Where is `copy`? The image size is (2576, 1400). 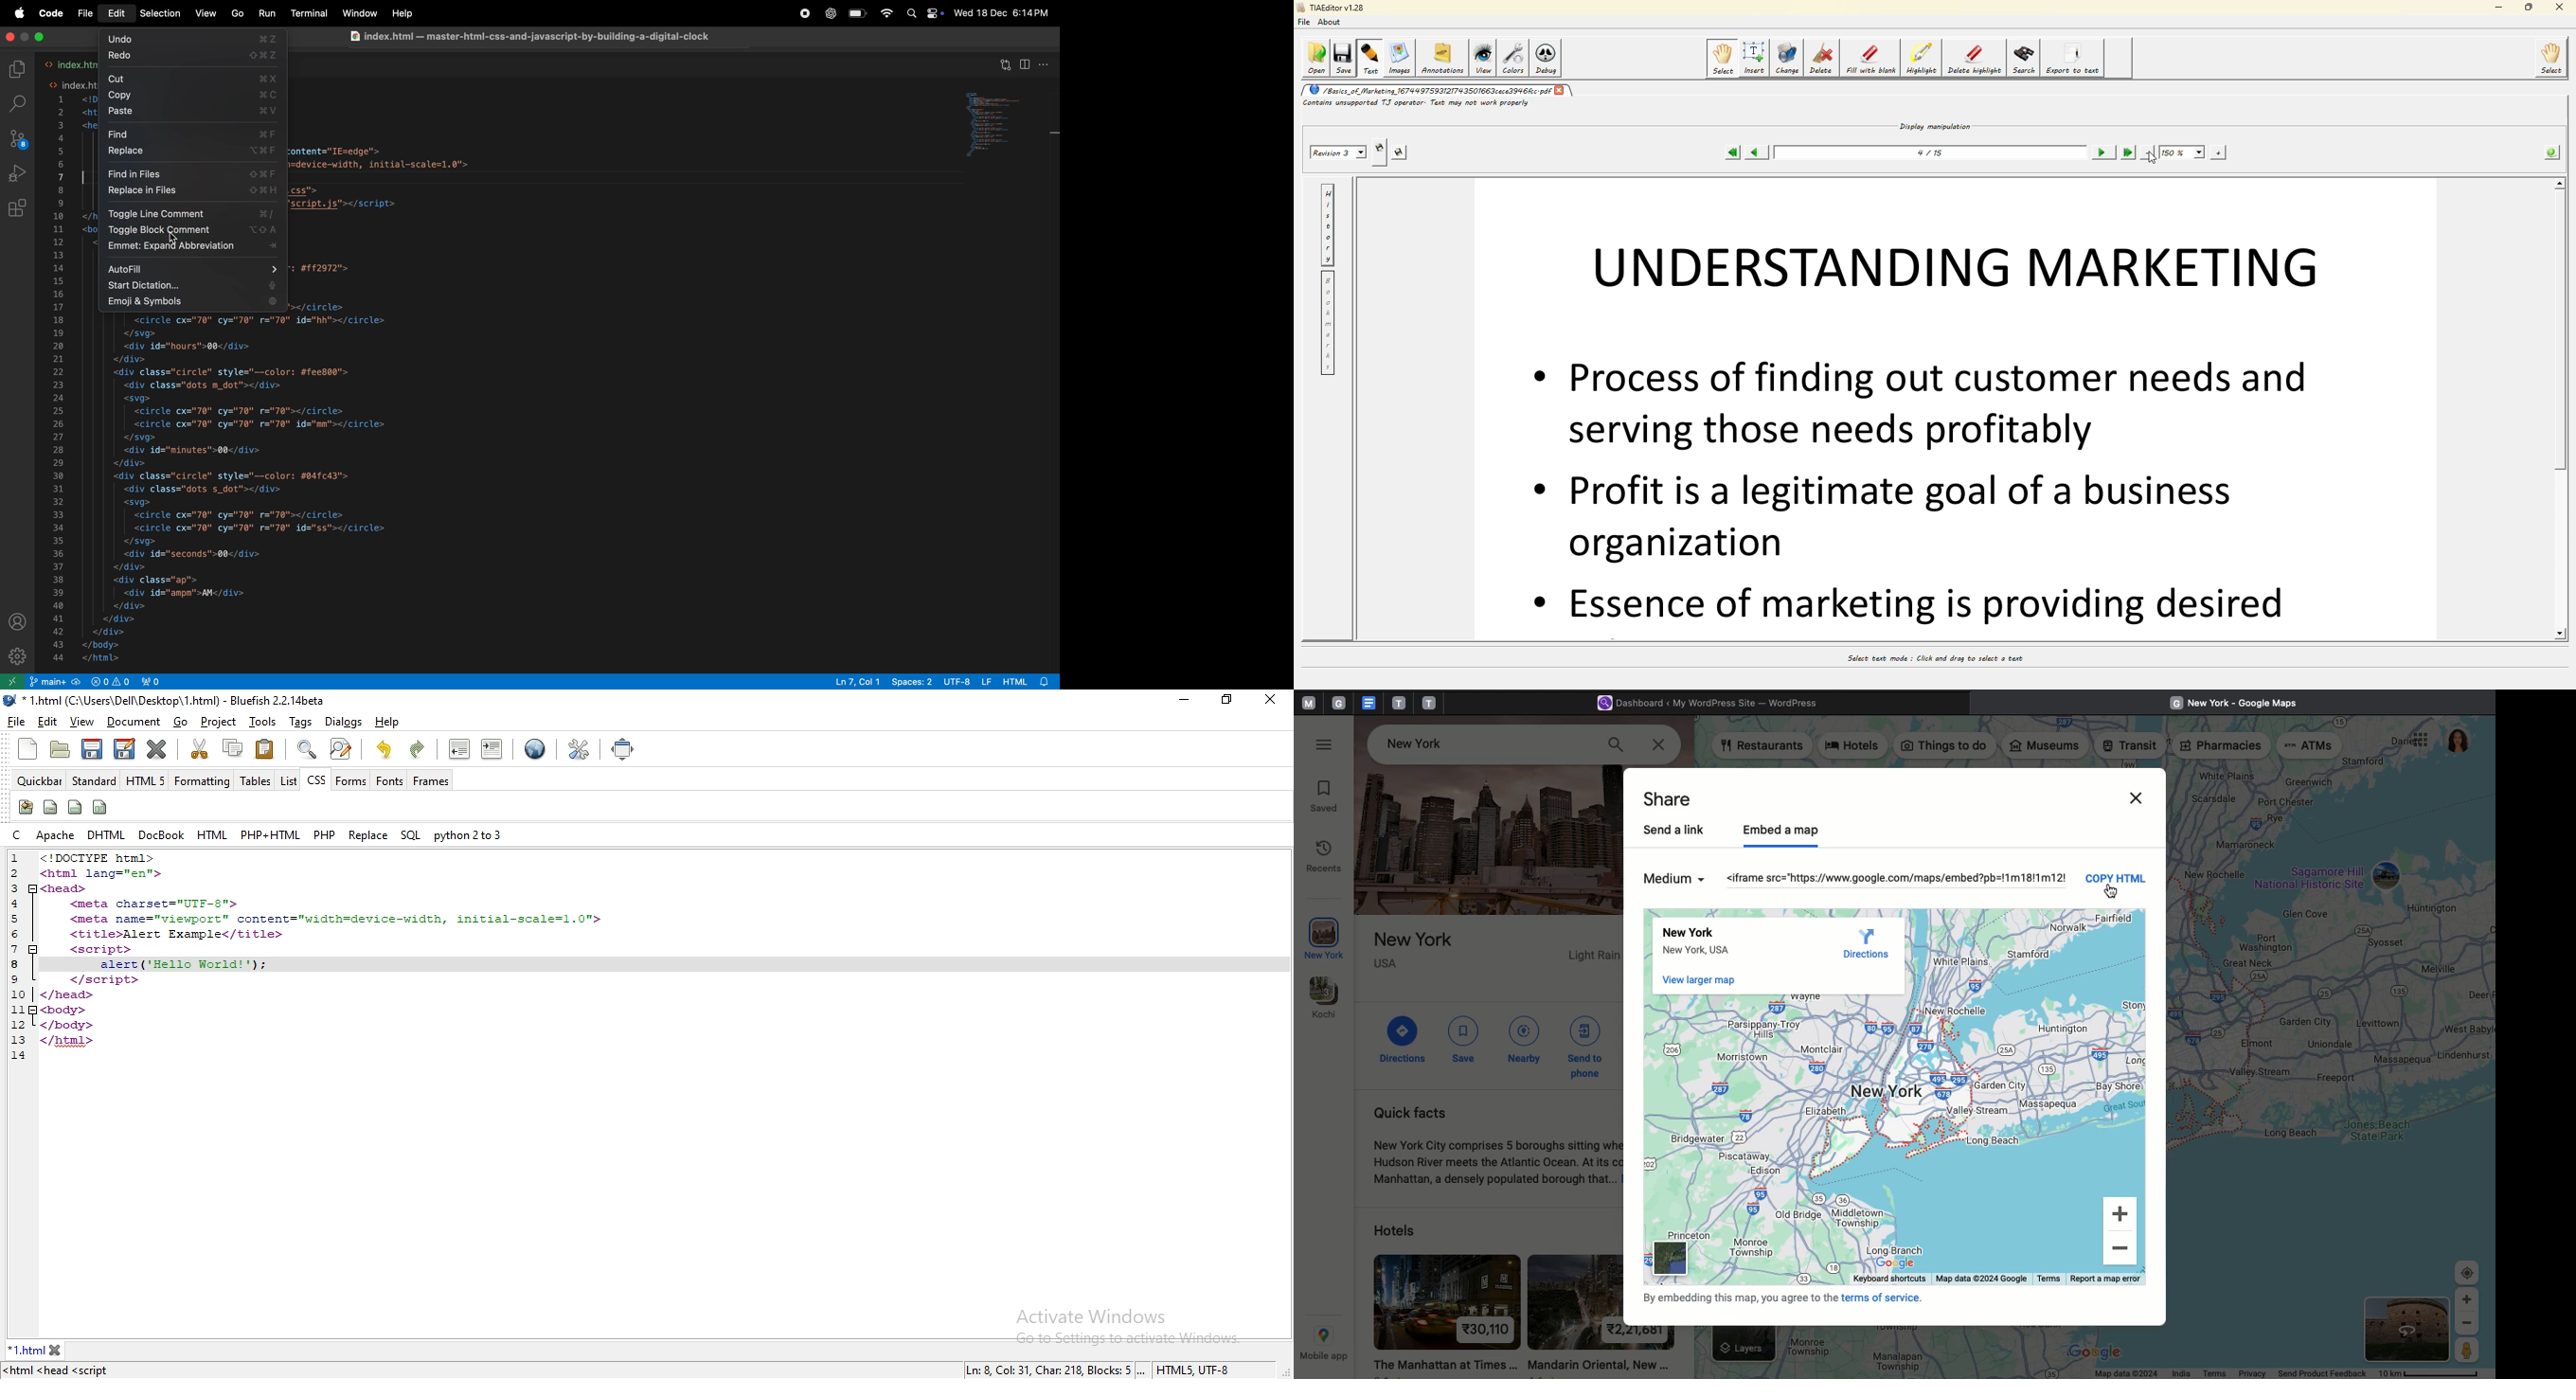
copy is located at coordinates (231, 750).